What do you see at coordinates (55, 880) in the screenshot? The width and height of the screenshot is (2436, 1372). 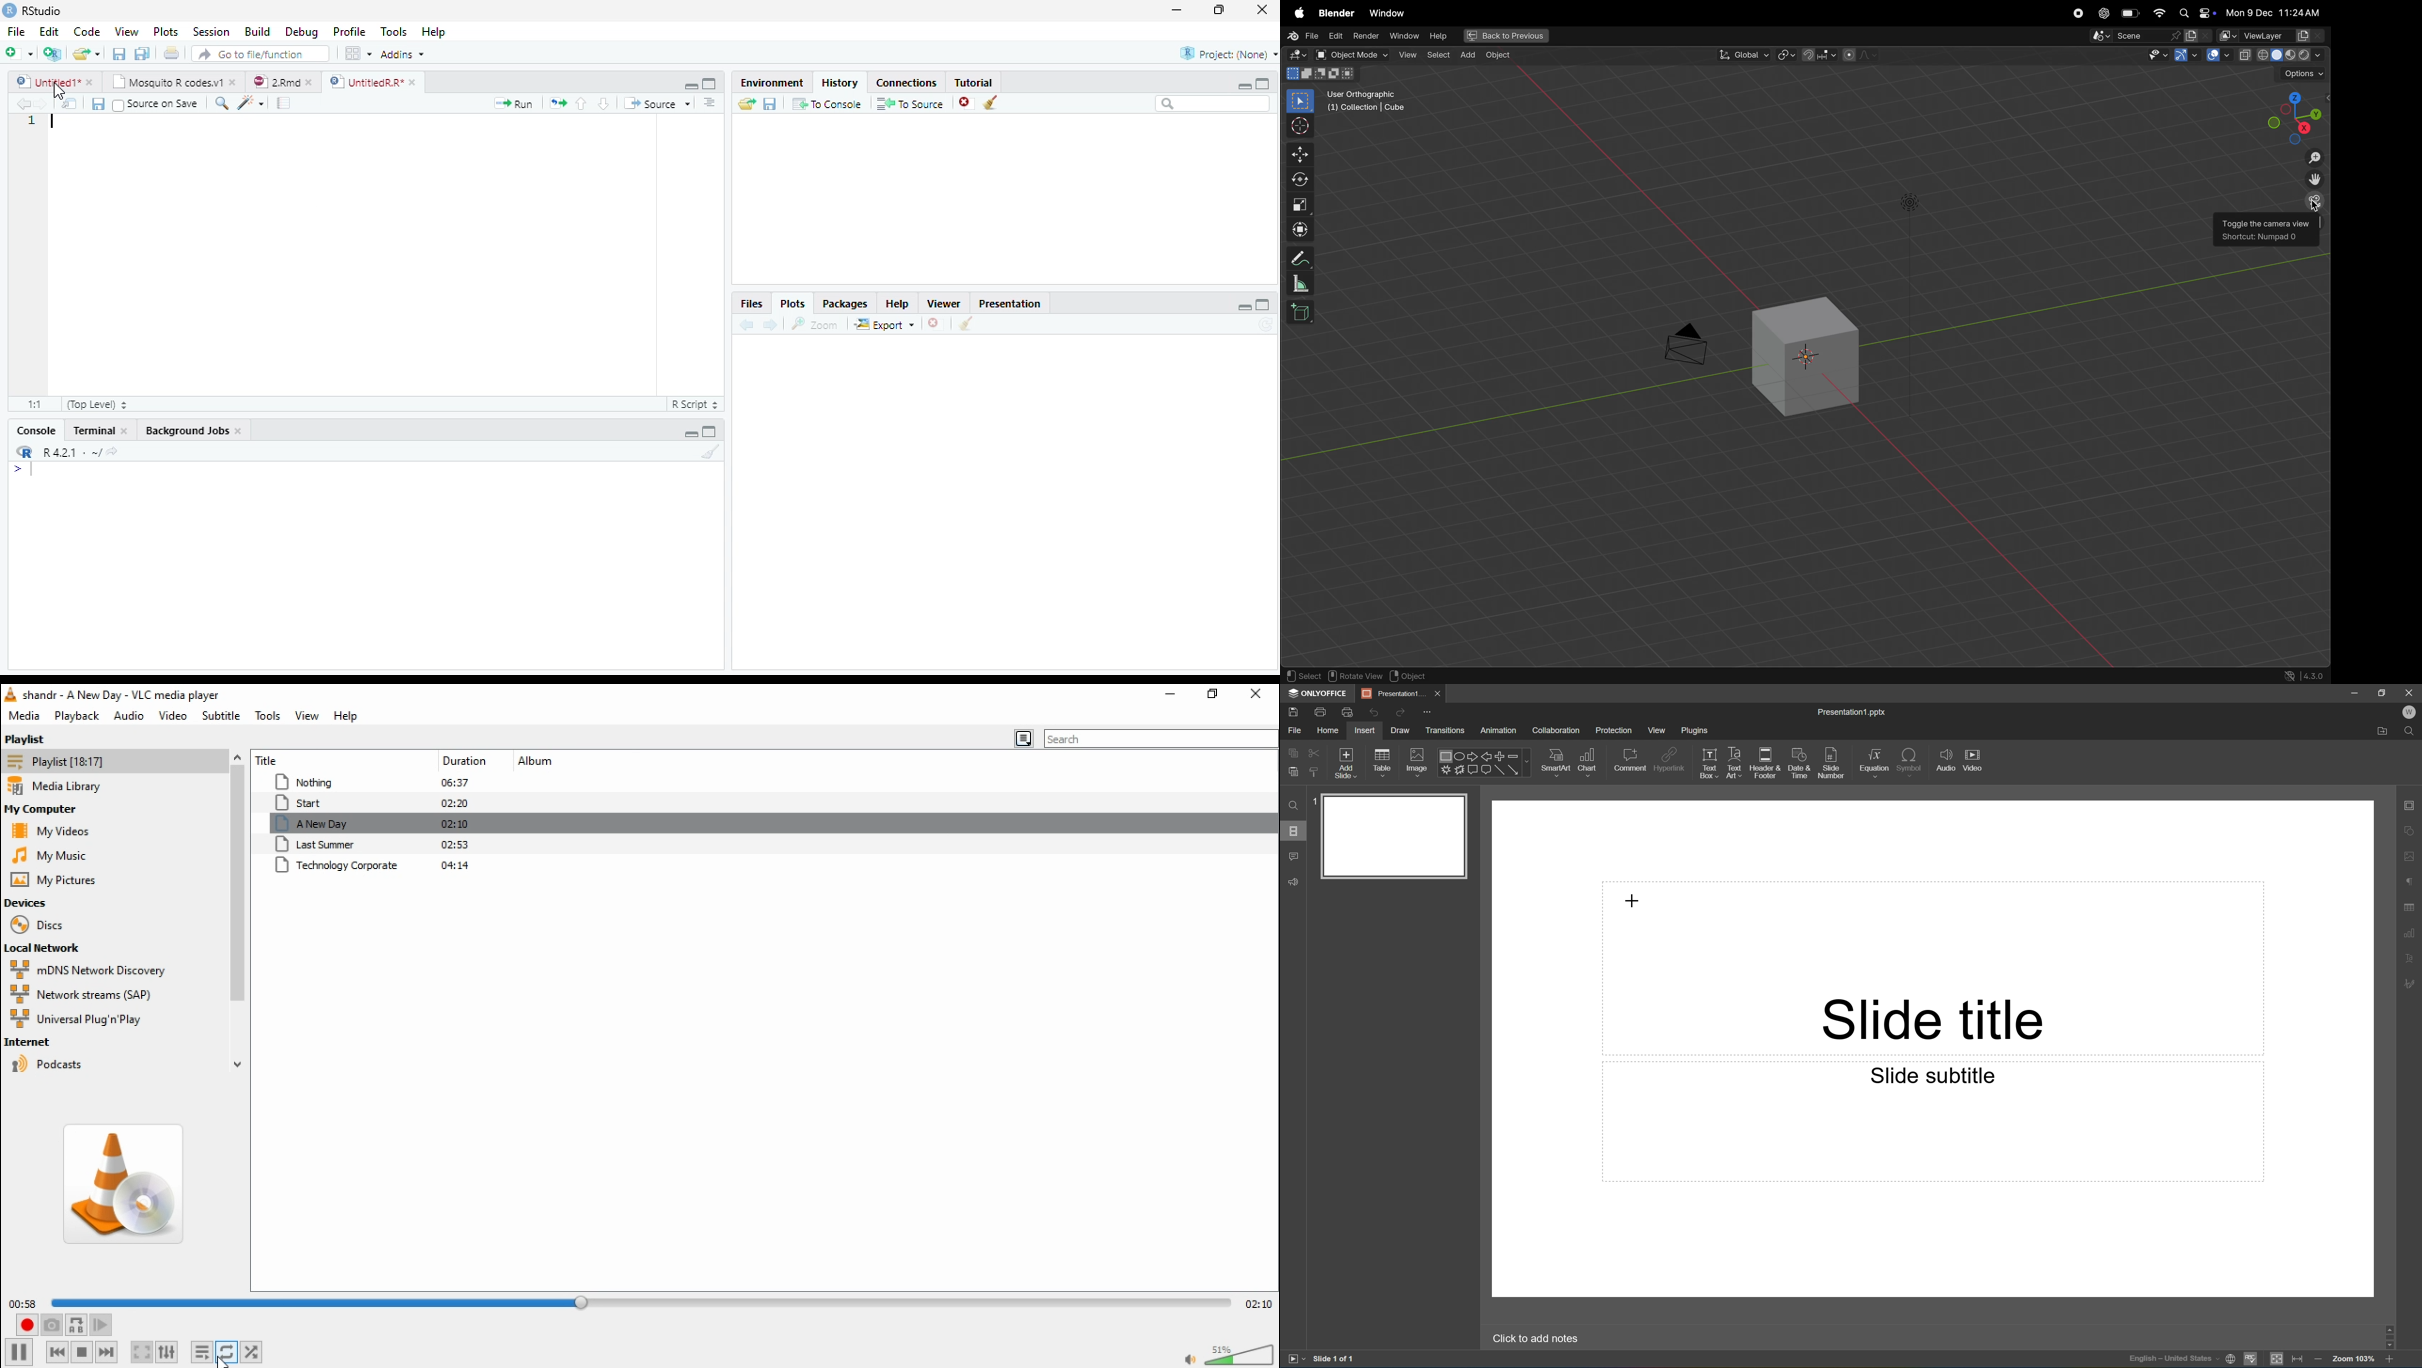 I see `my pictures` at bounding box center [55, 880].